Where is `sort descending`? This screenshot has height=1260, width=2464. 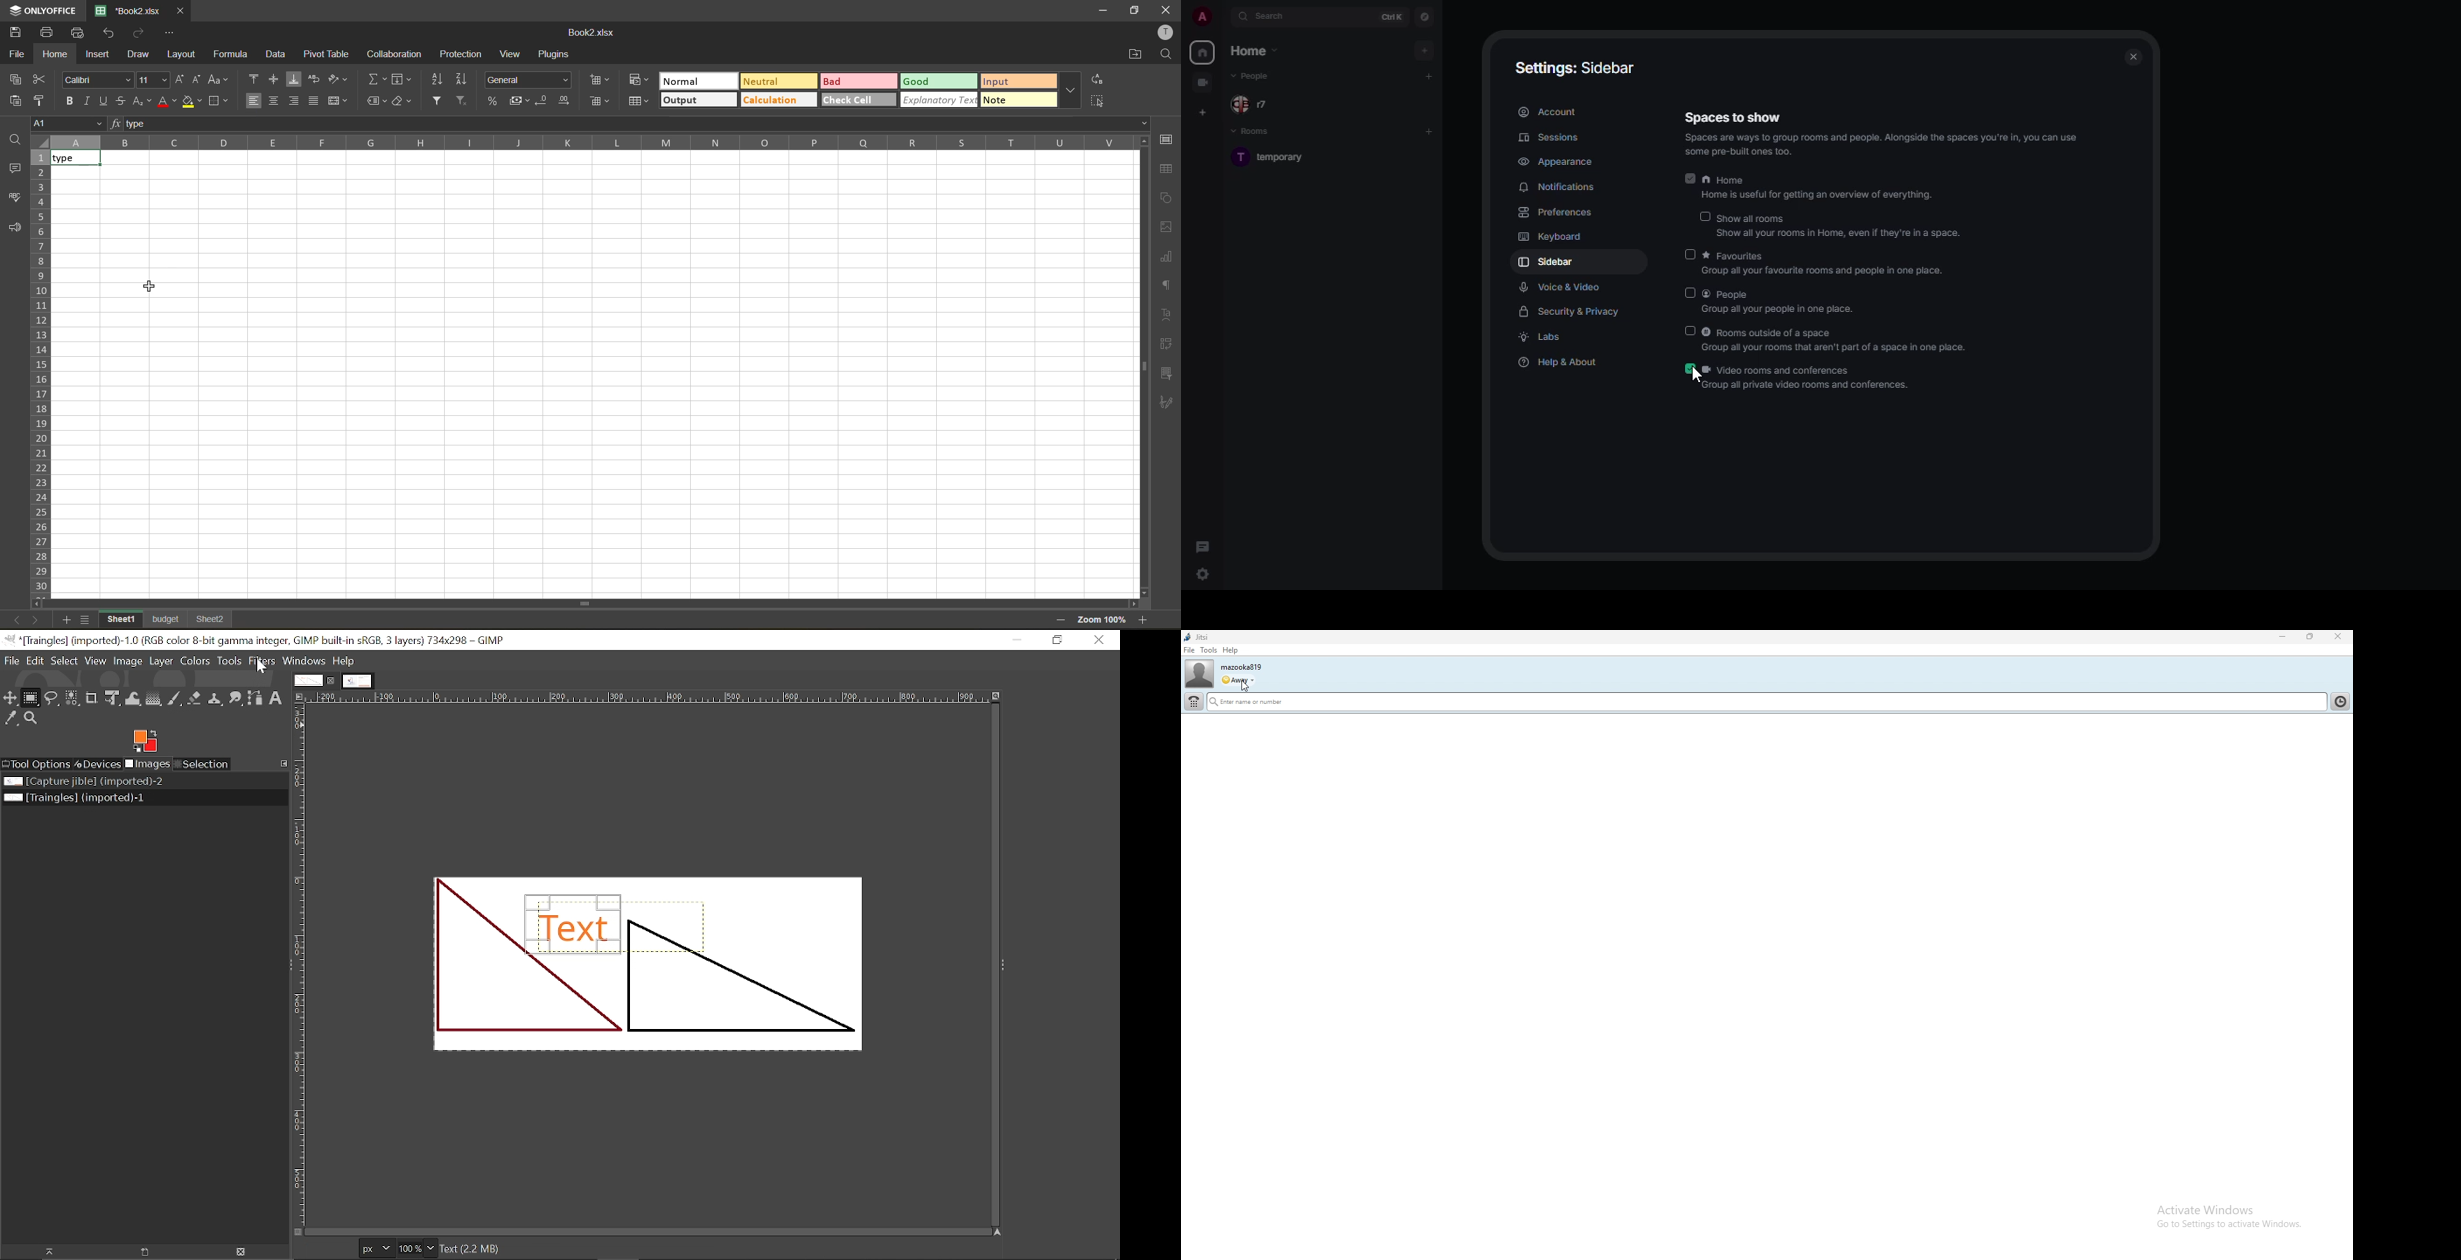
sort descending is located at coordinates (465, 80).